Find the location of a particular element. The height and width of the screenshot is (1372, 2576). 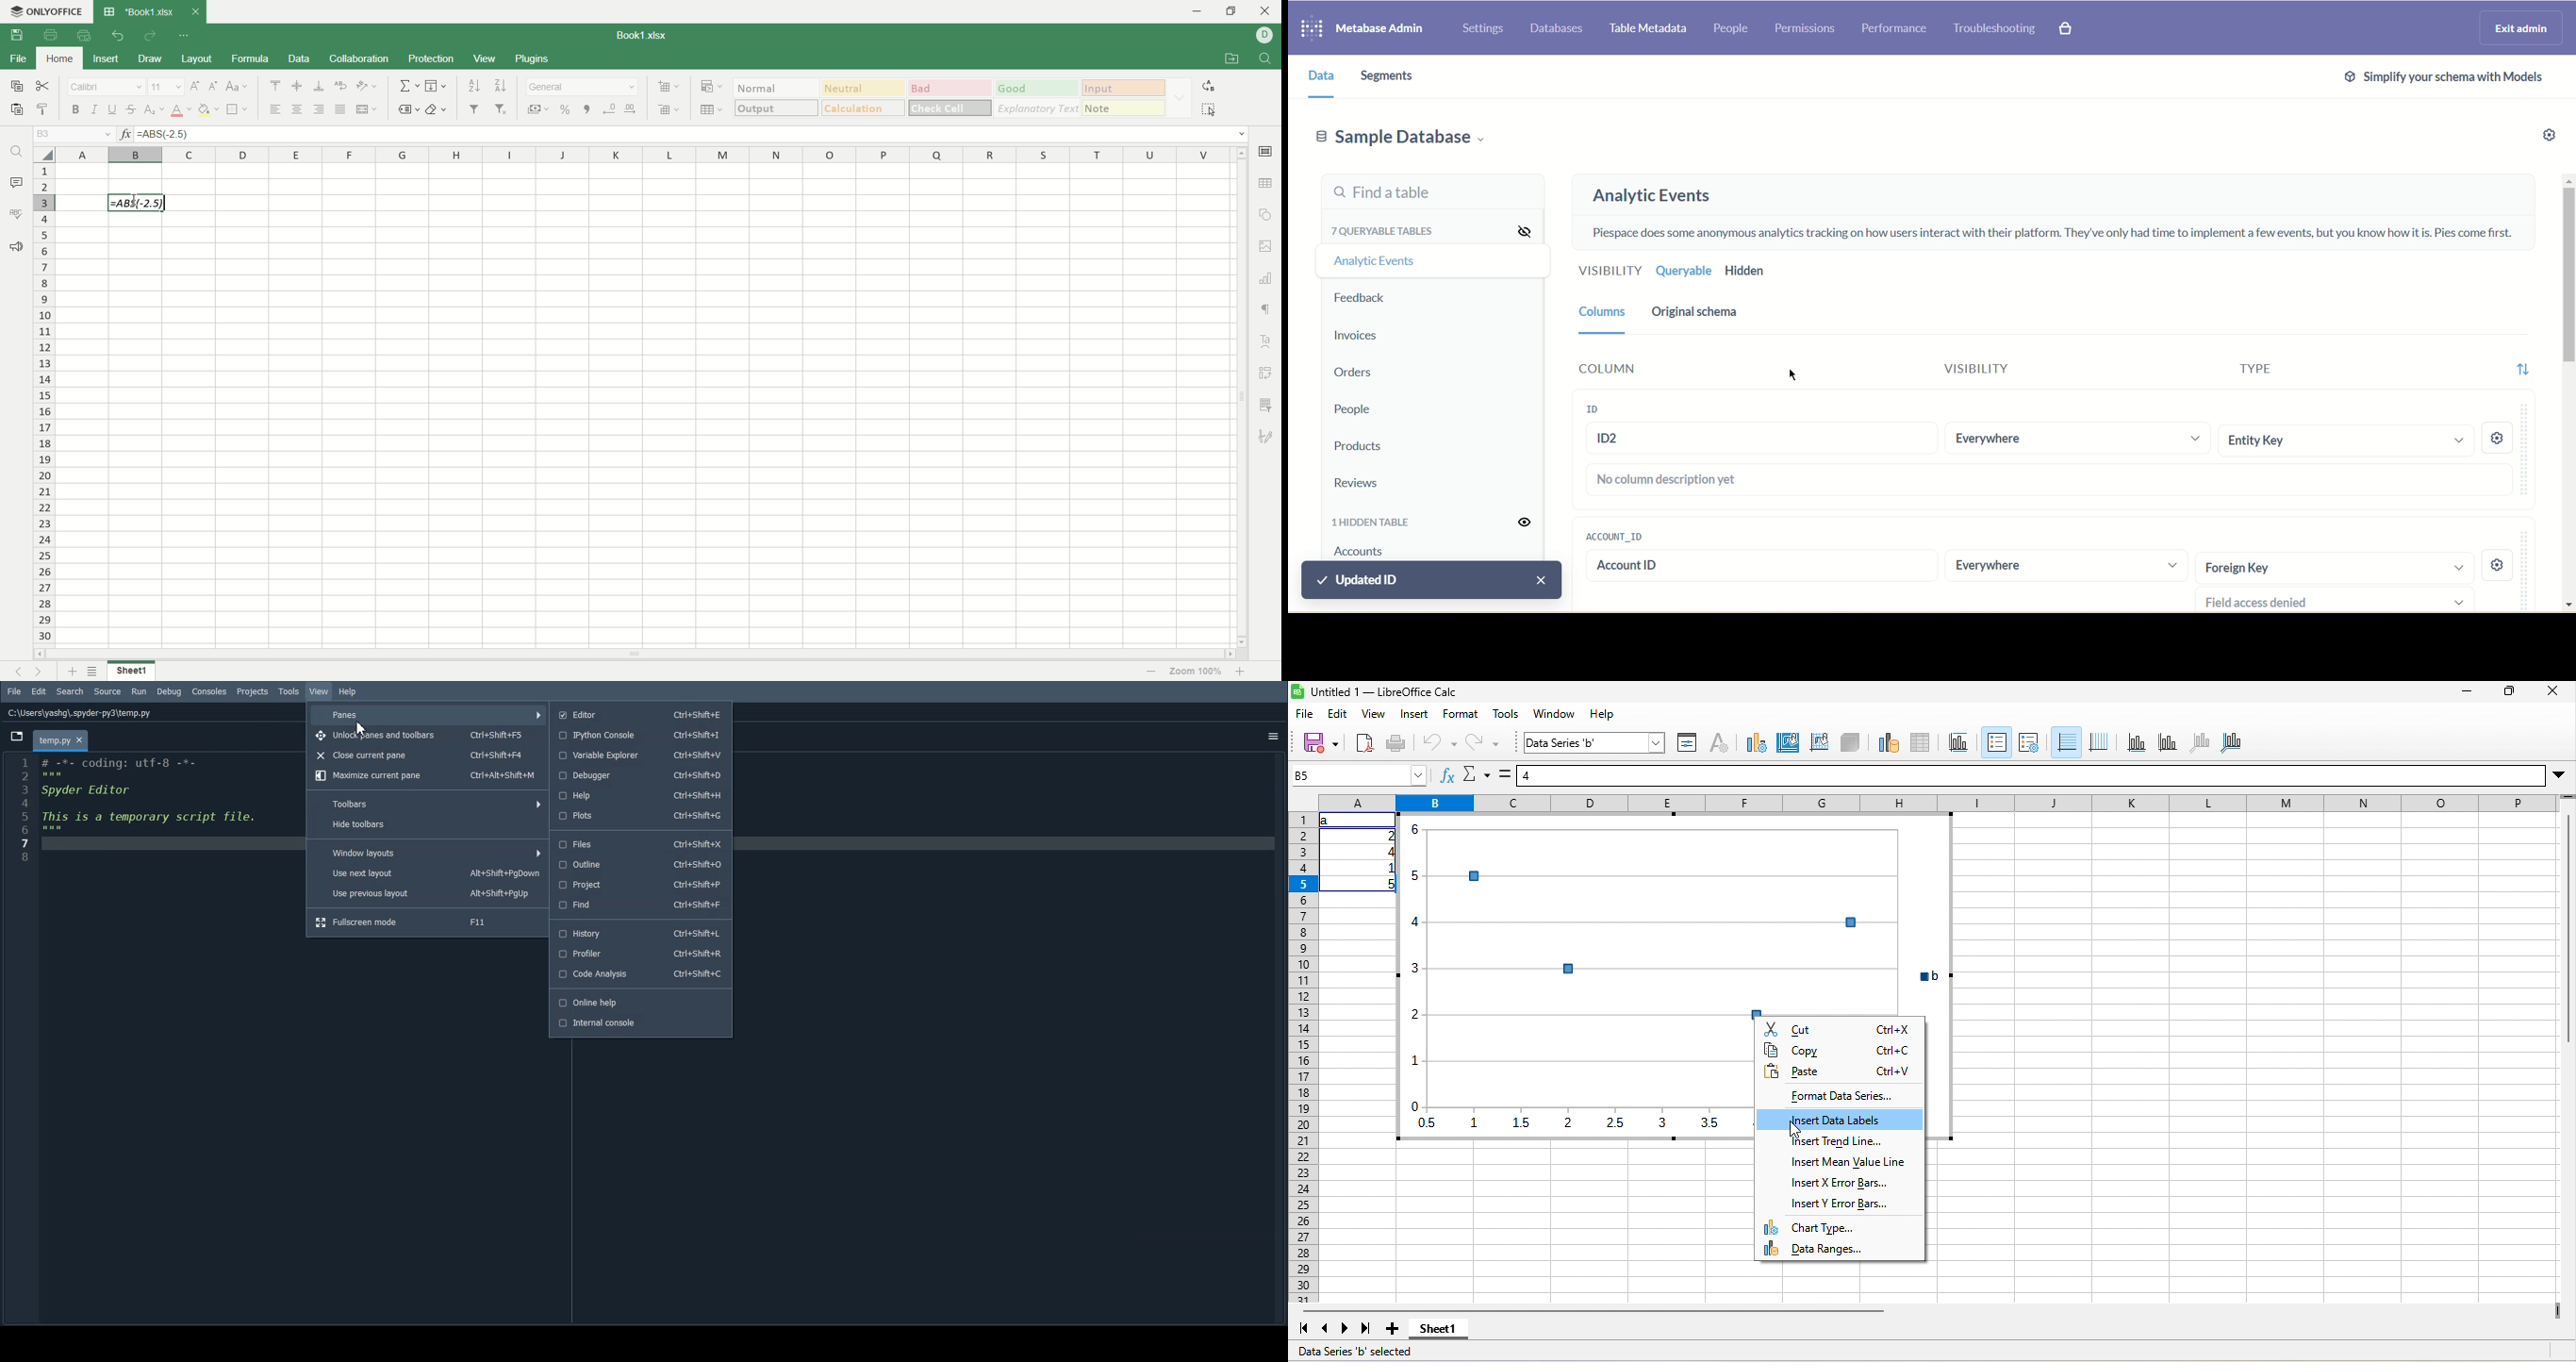

insert is located at coordinates (103, 59).